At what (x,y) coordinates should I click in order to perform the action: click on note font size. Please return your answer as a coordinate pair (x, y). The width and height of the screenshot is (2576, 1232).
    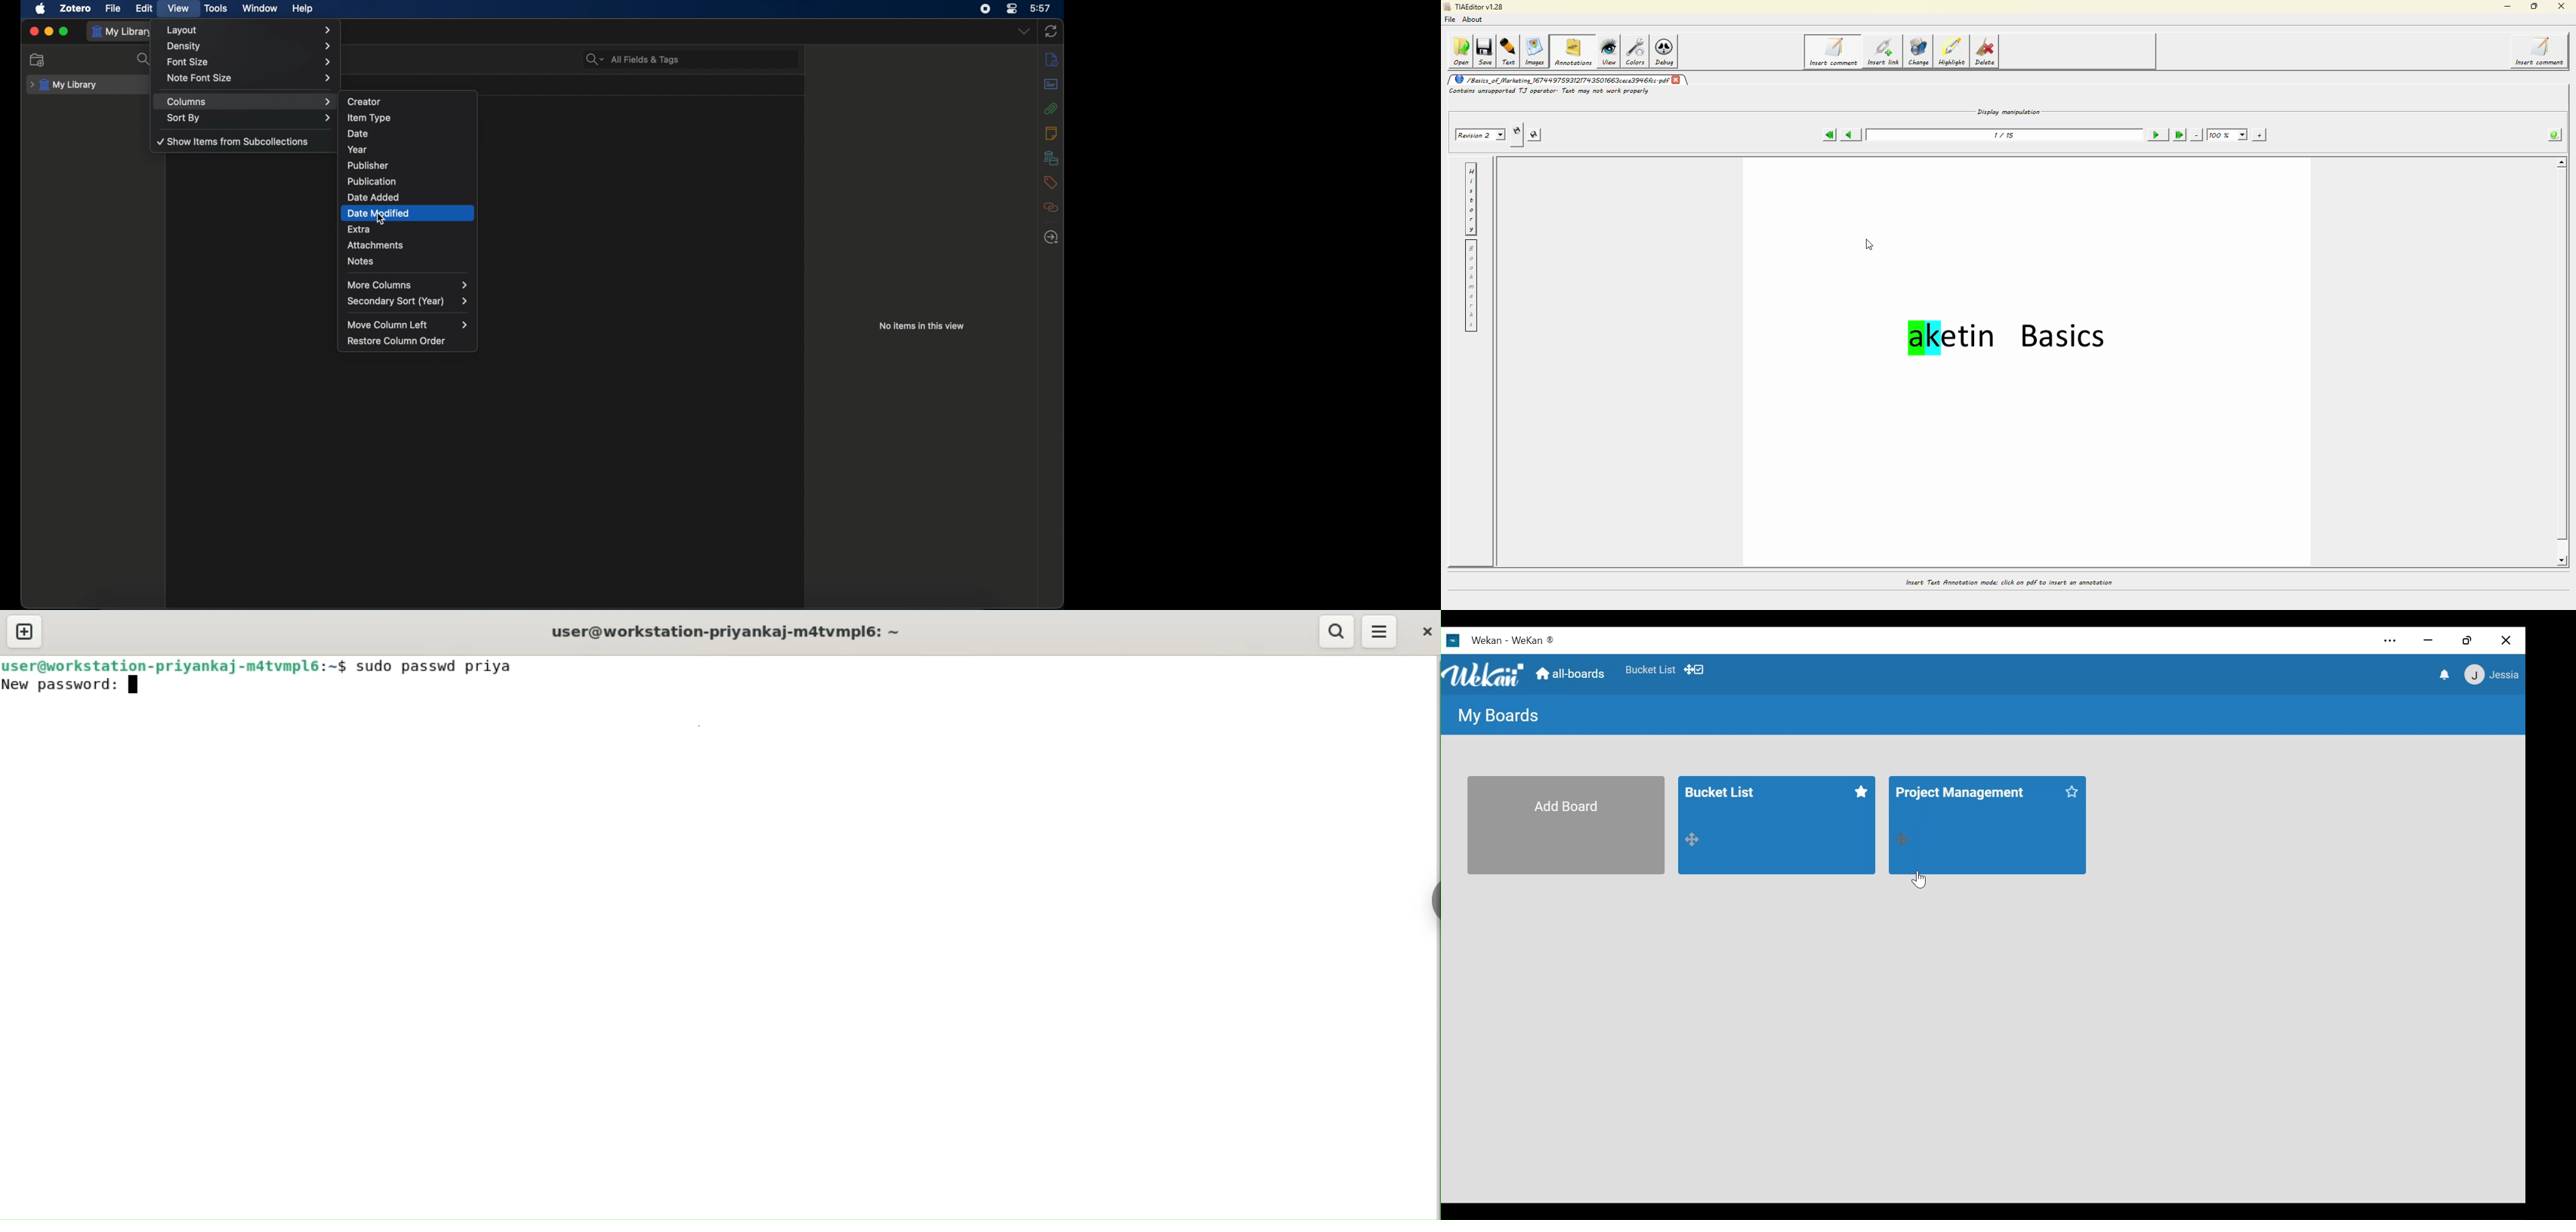
    Looking at the image, I should click on (251, 78).